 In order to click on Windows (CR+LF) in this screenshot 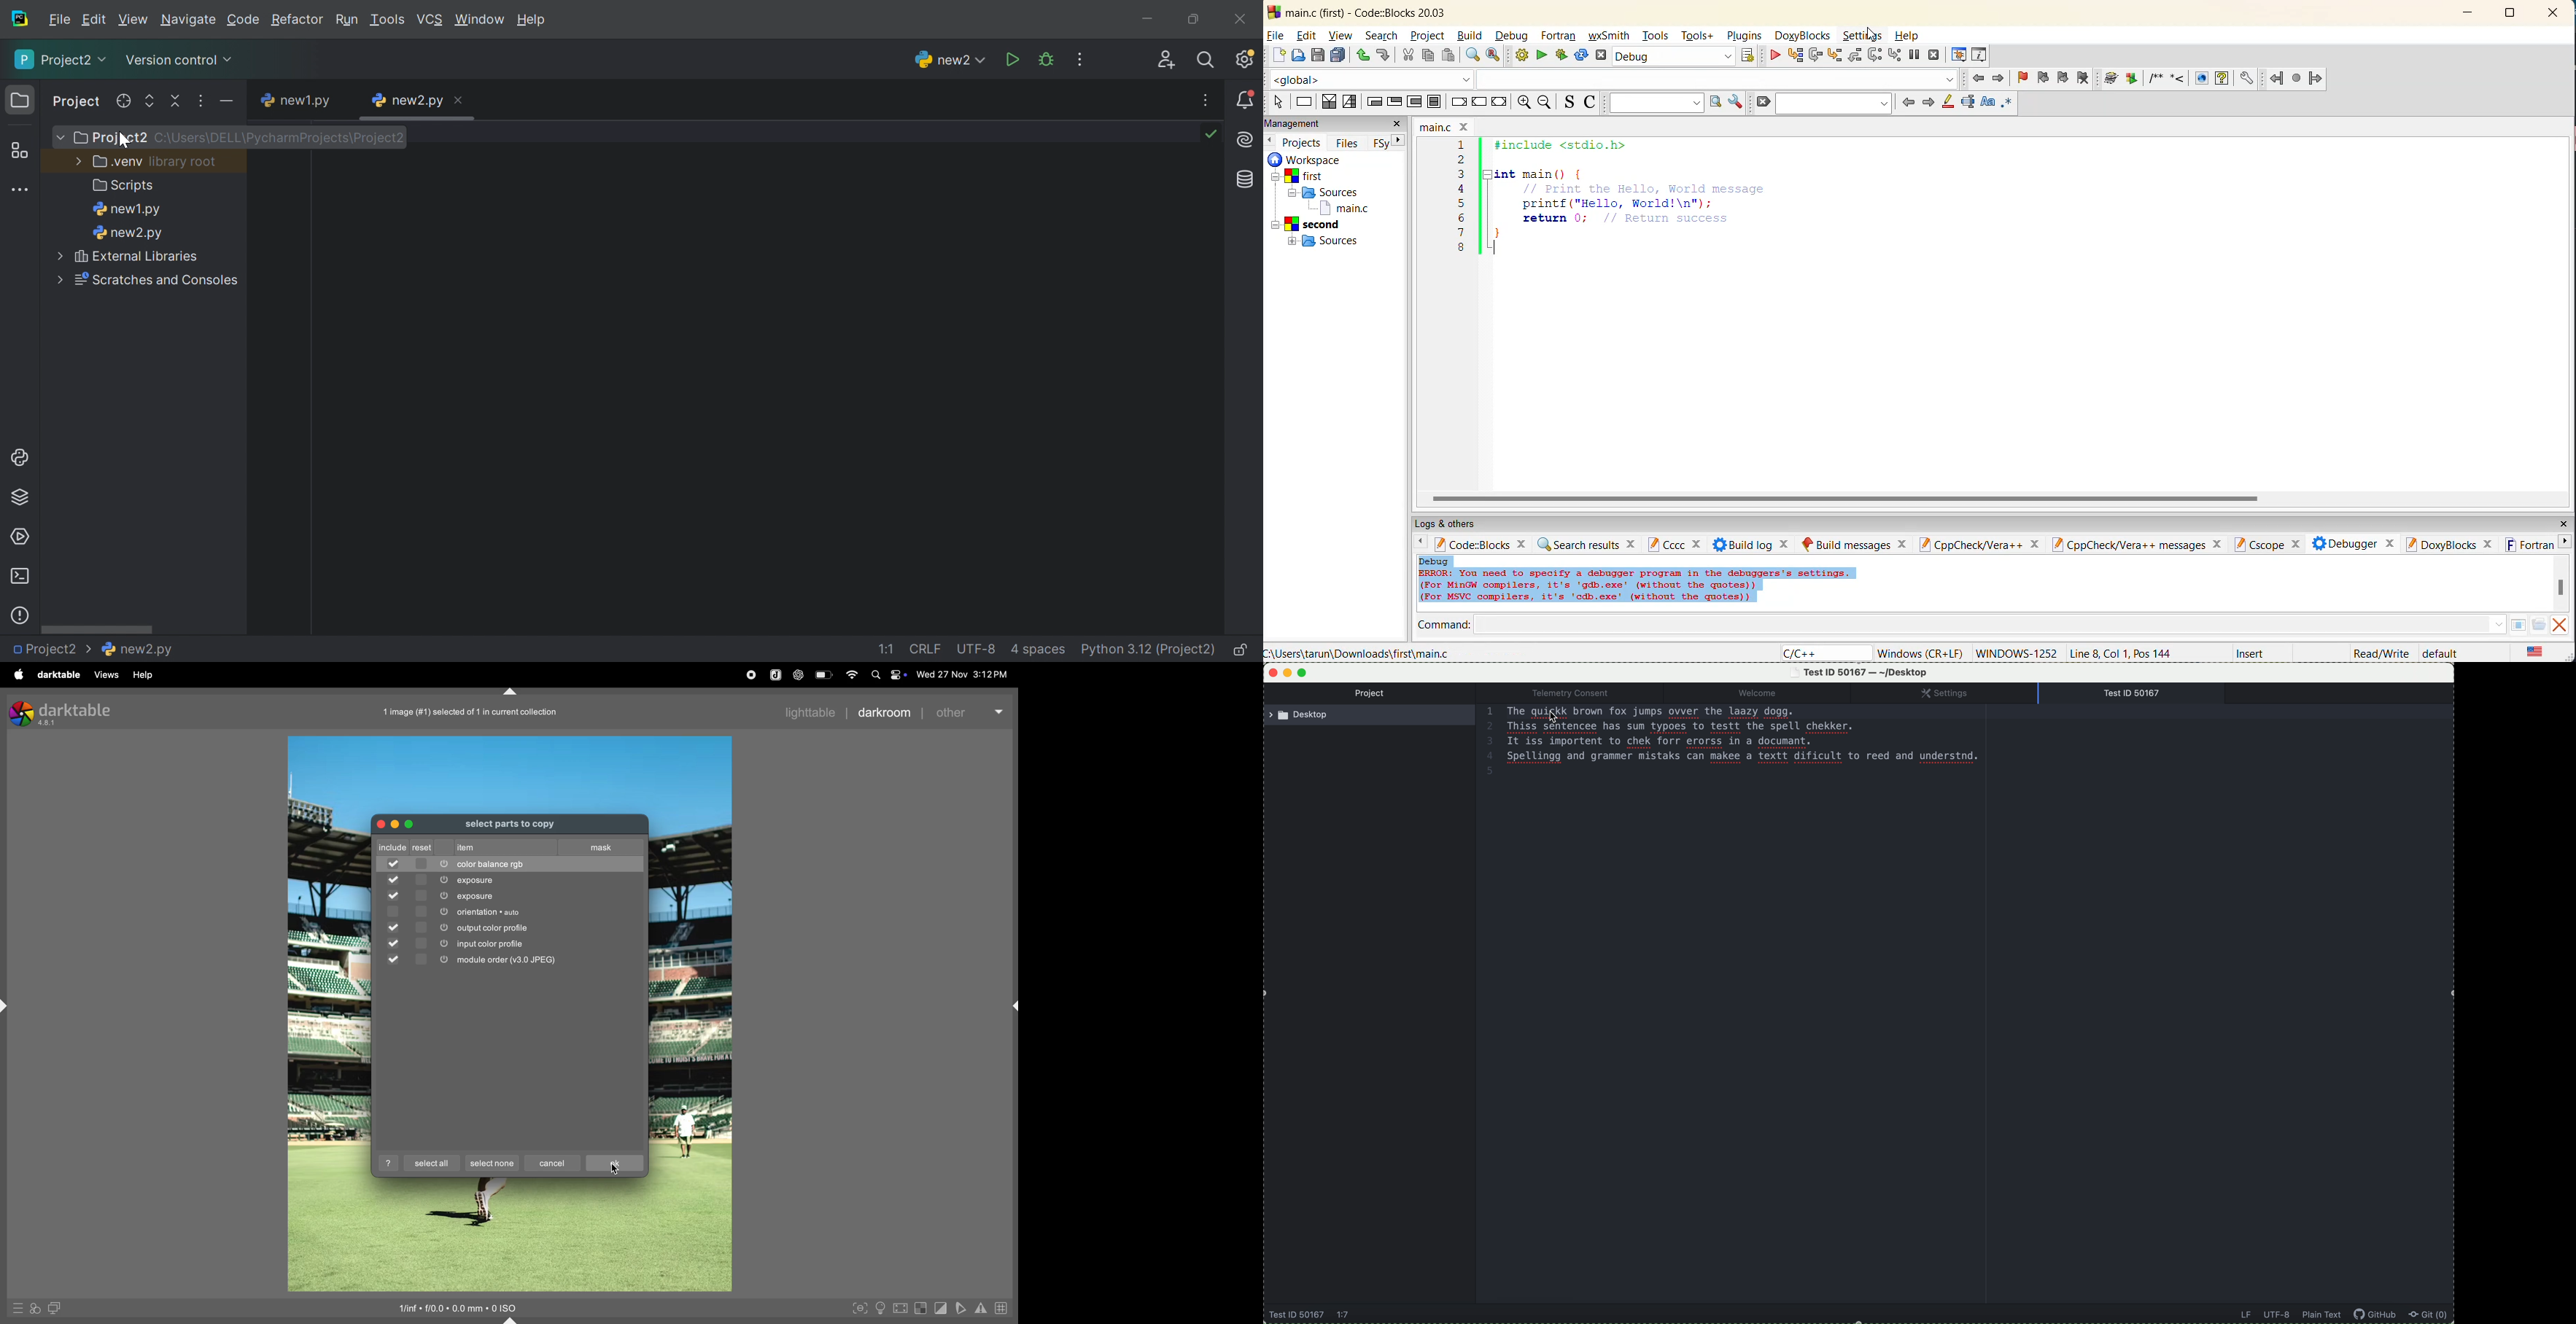, I will do `click(1919, 653)`.